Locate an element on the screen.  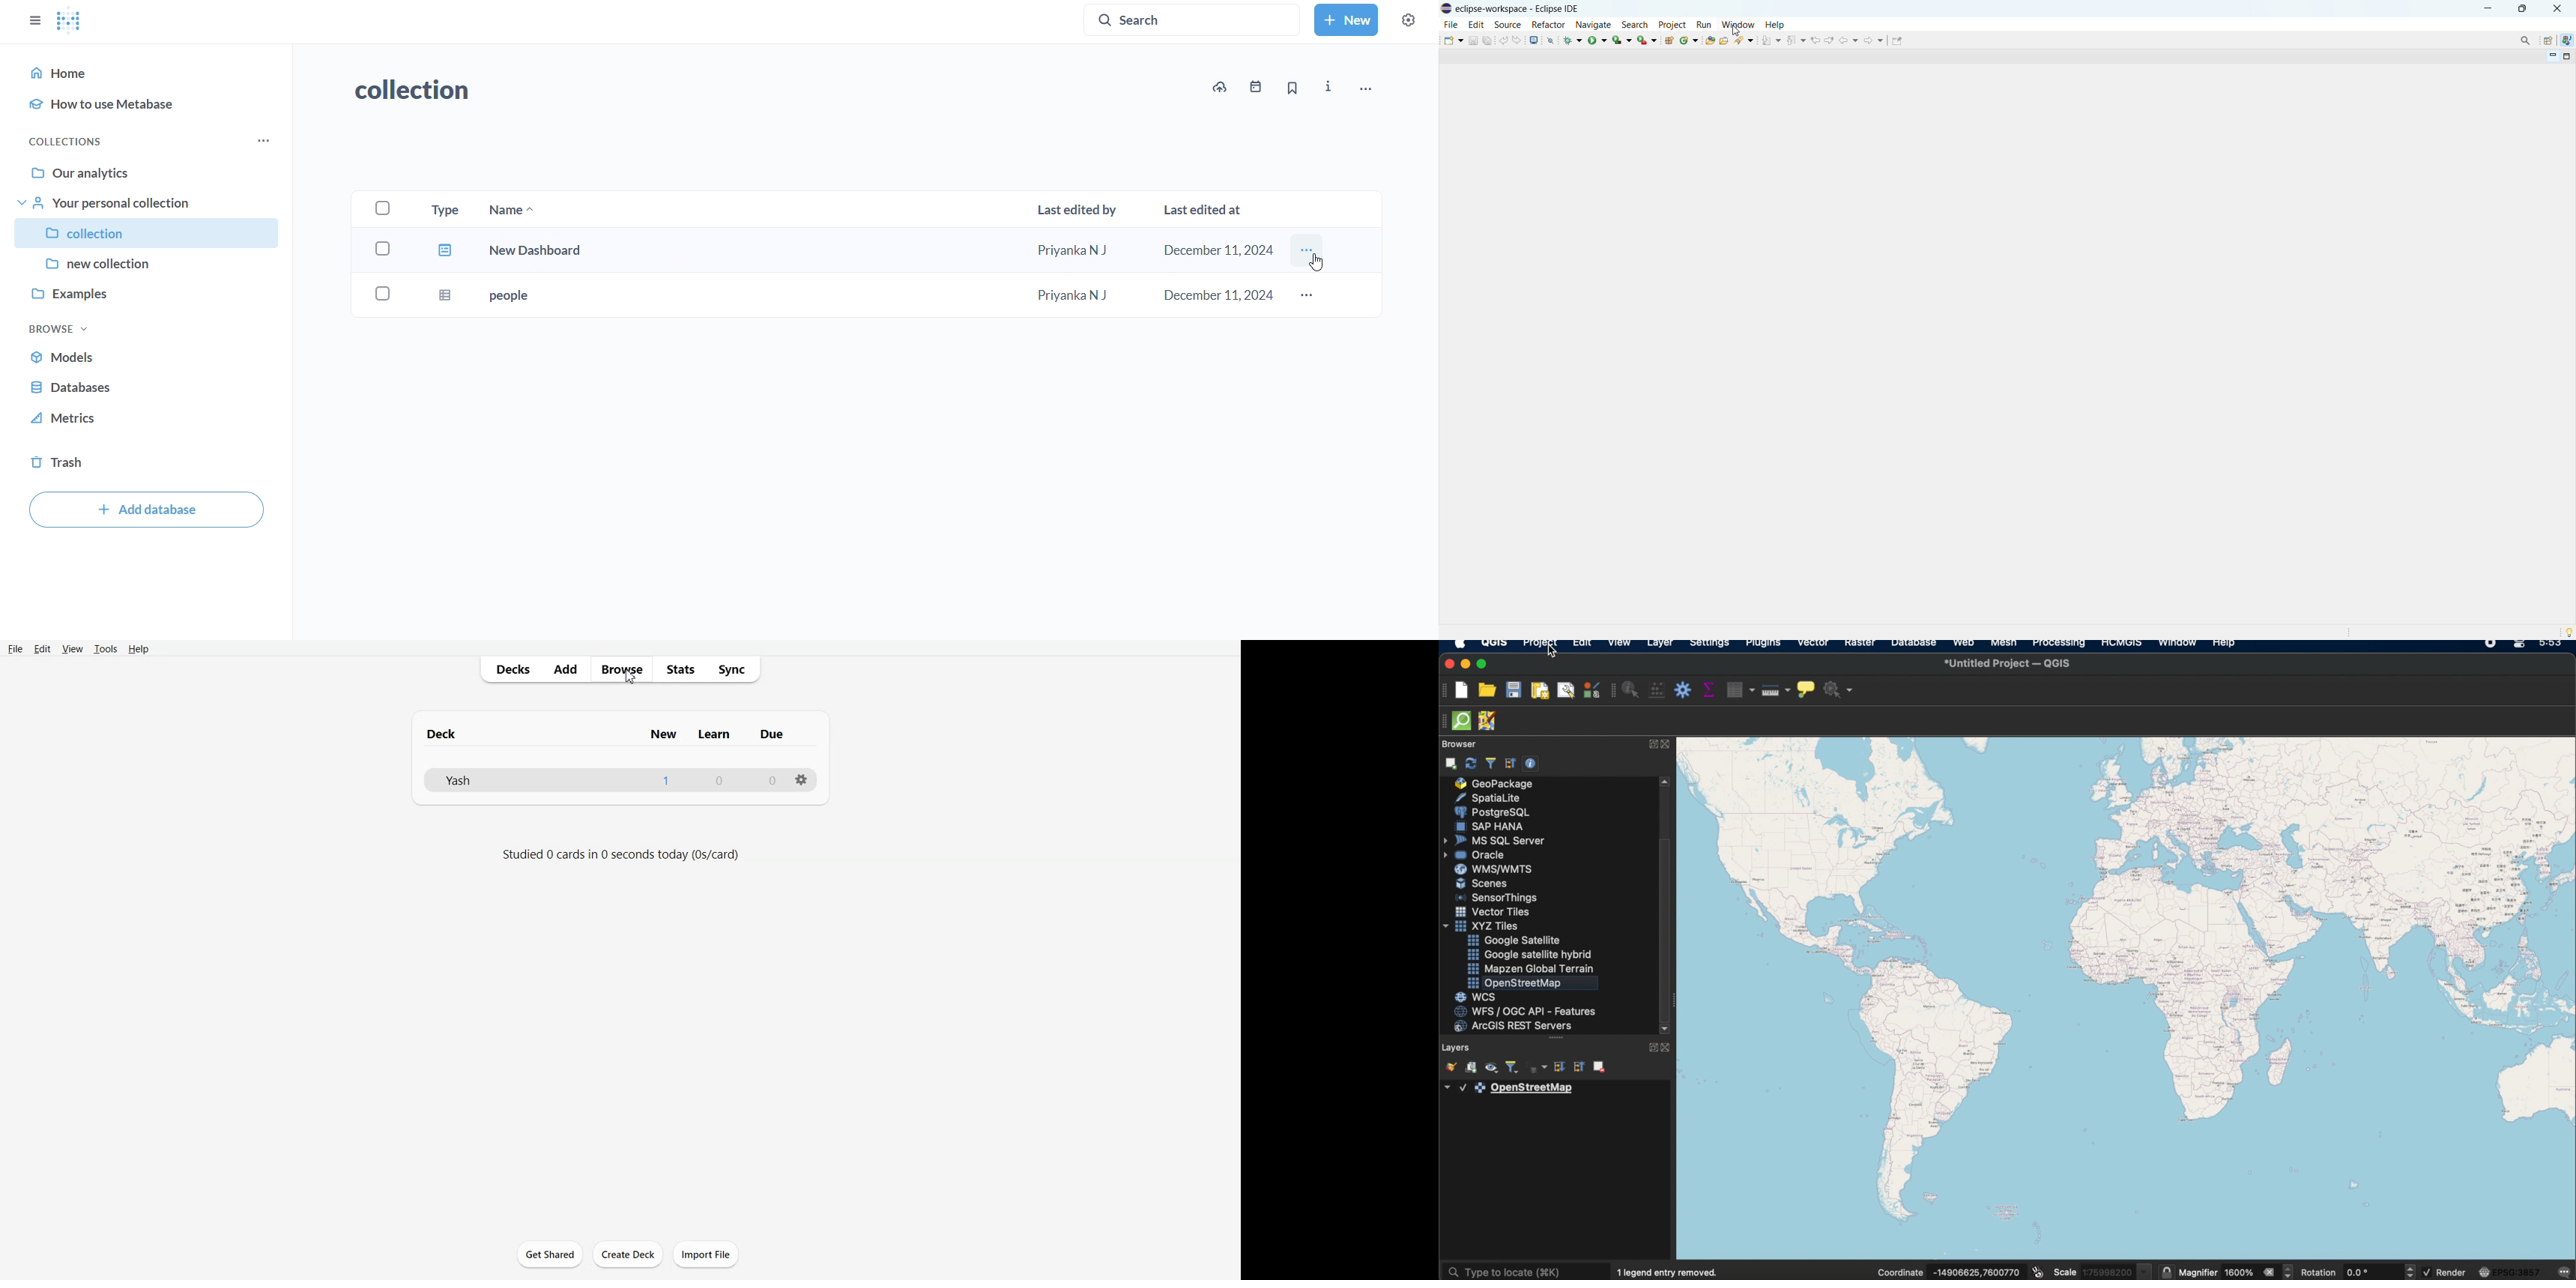
source is located at coordinates (1507, 25).